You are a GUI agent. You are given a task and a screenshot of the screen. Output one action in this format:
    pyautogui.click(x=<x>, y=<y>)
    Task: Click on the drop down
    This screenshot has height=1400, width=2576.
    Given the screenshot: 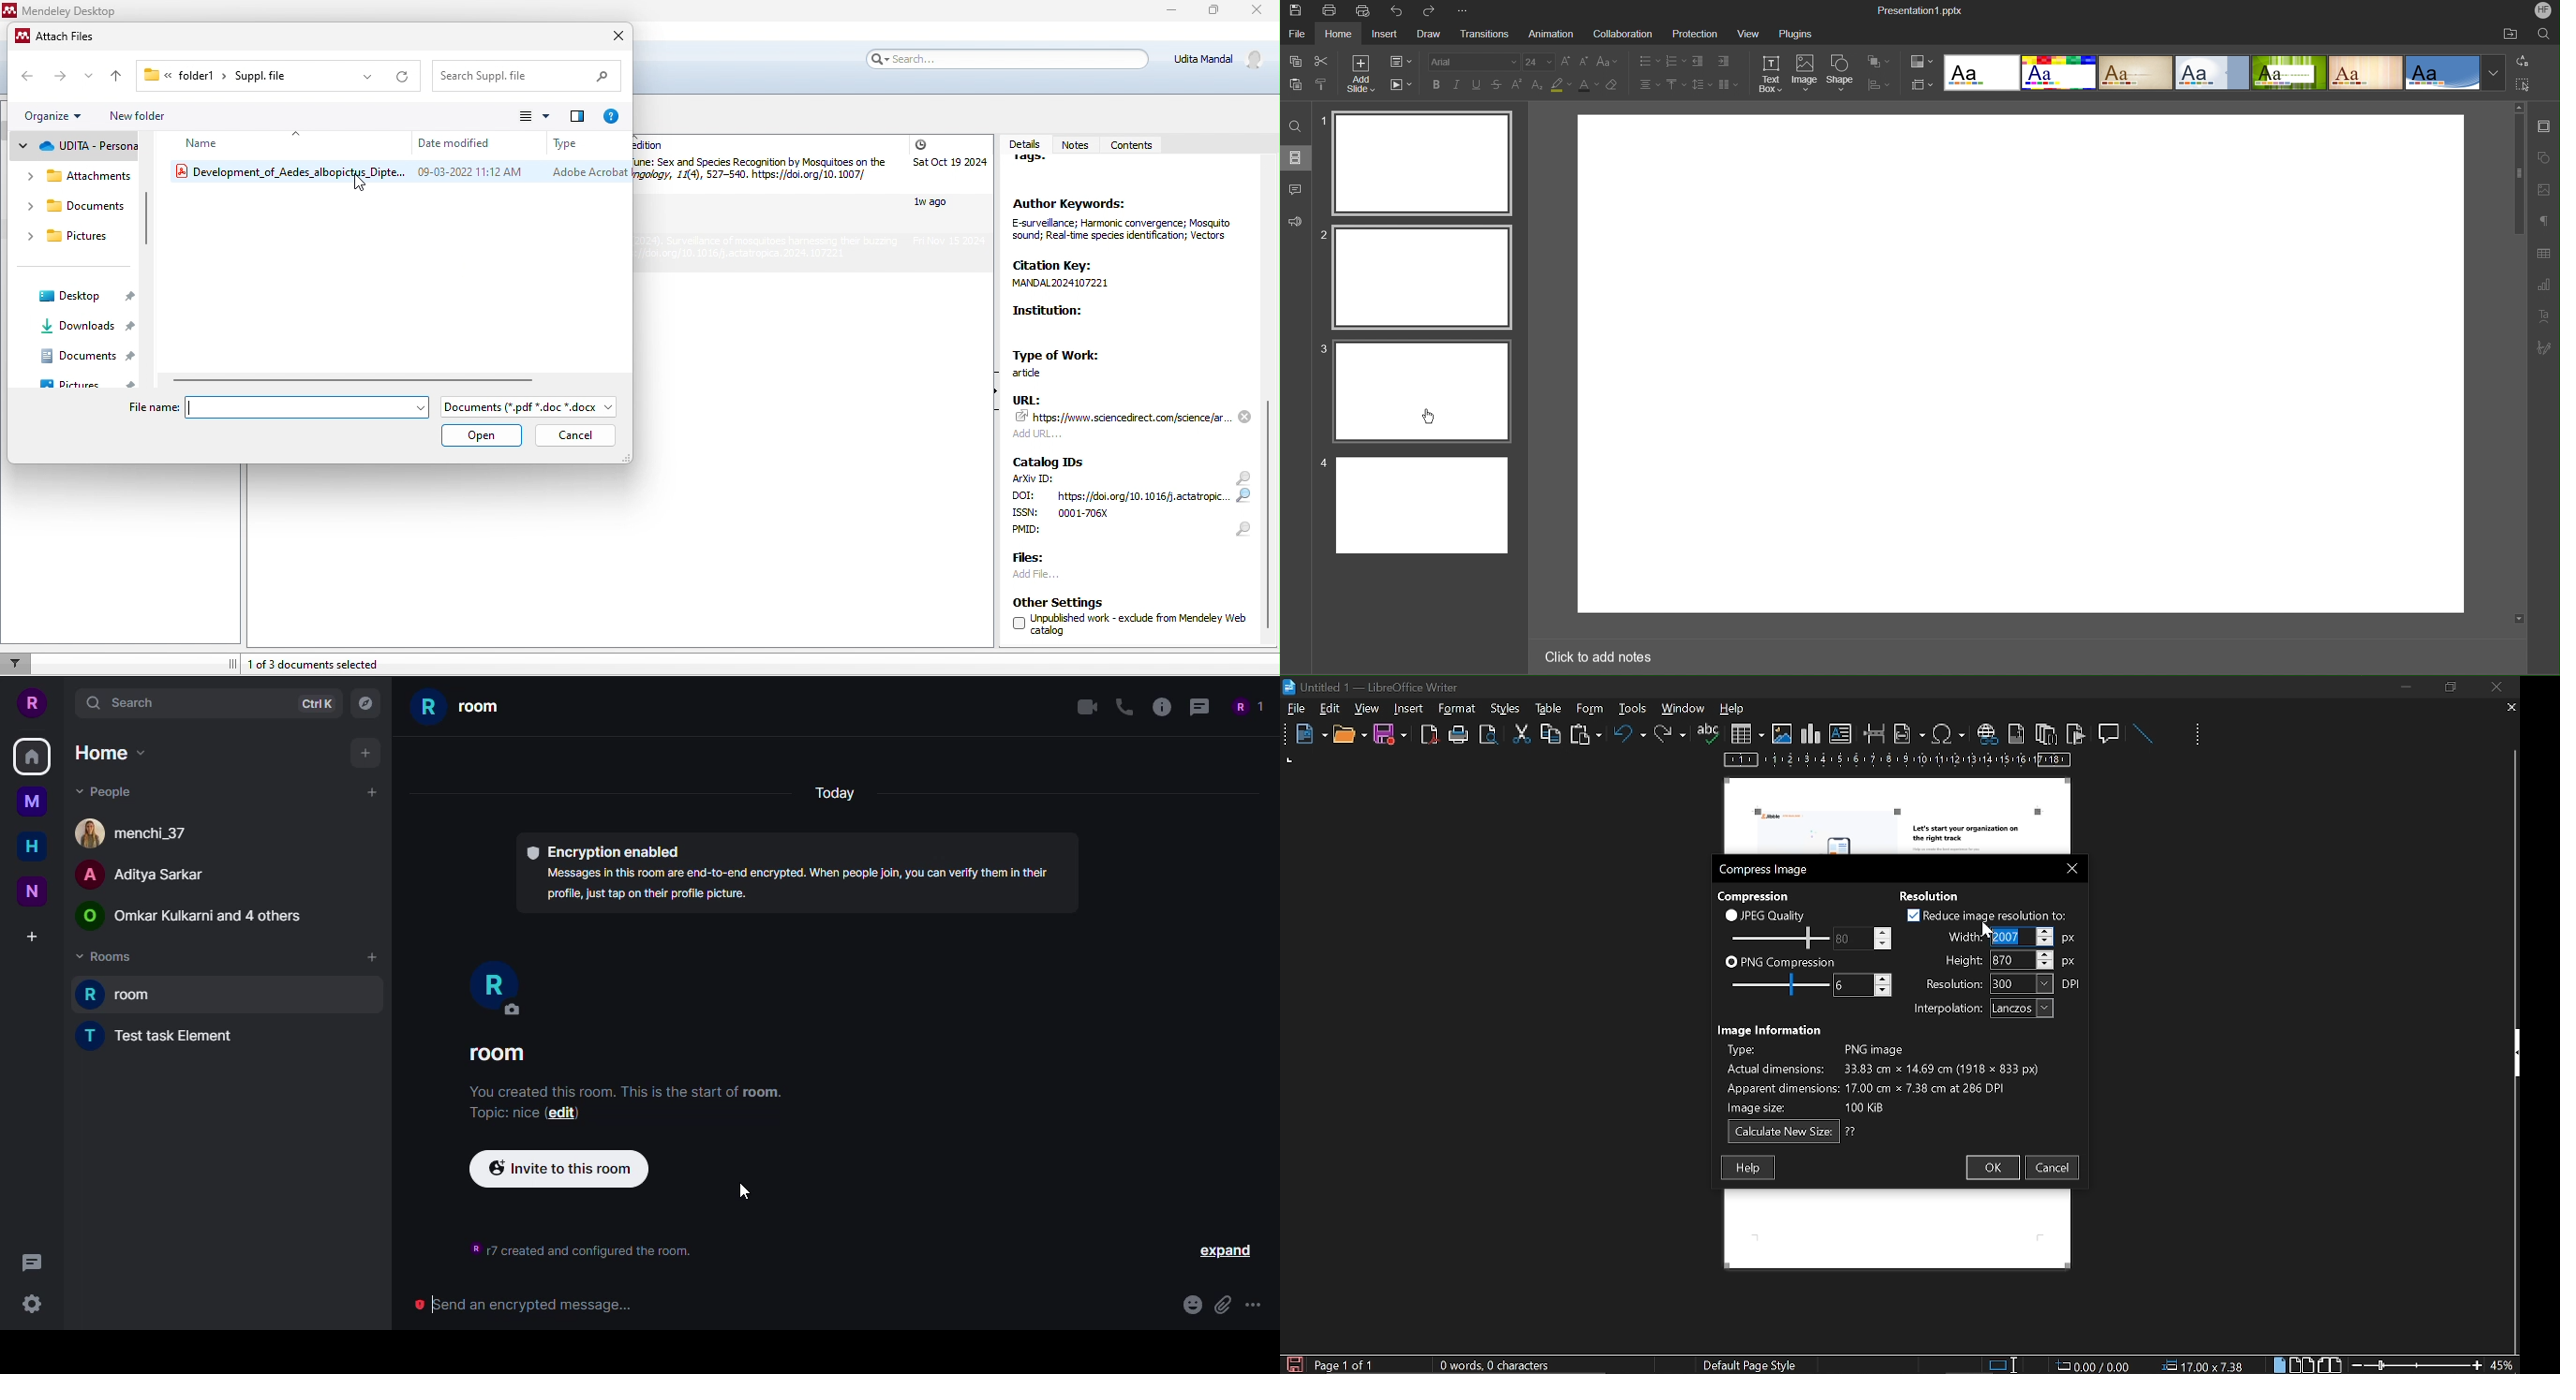 What is the action you would take?
    pyautogui.click(x=298, y=132)
    